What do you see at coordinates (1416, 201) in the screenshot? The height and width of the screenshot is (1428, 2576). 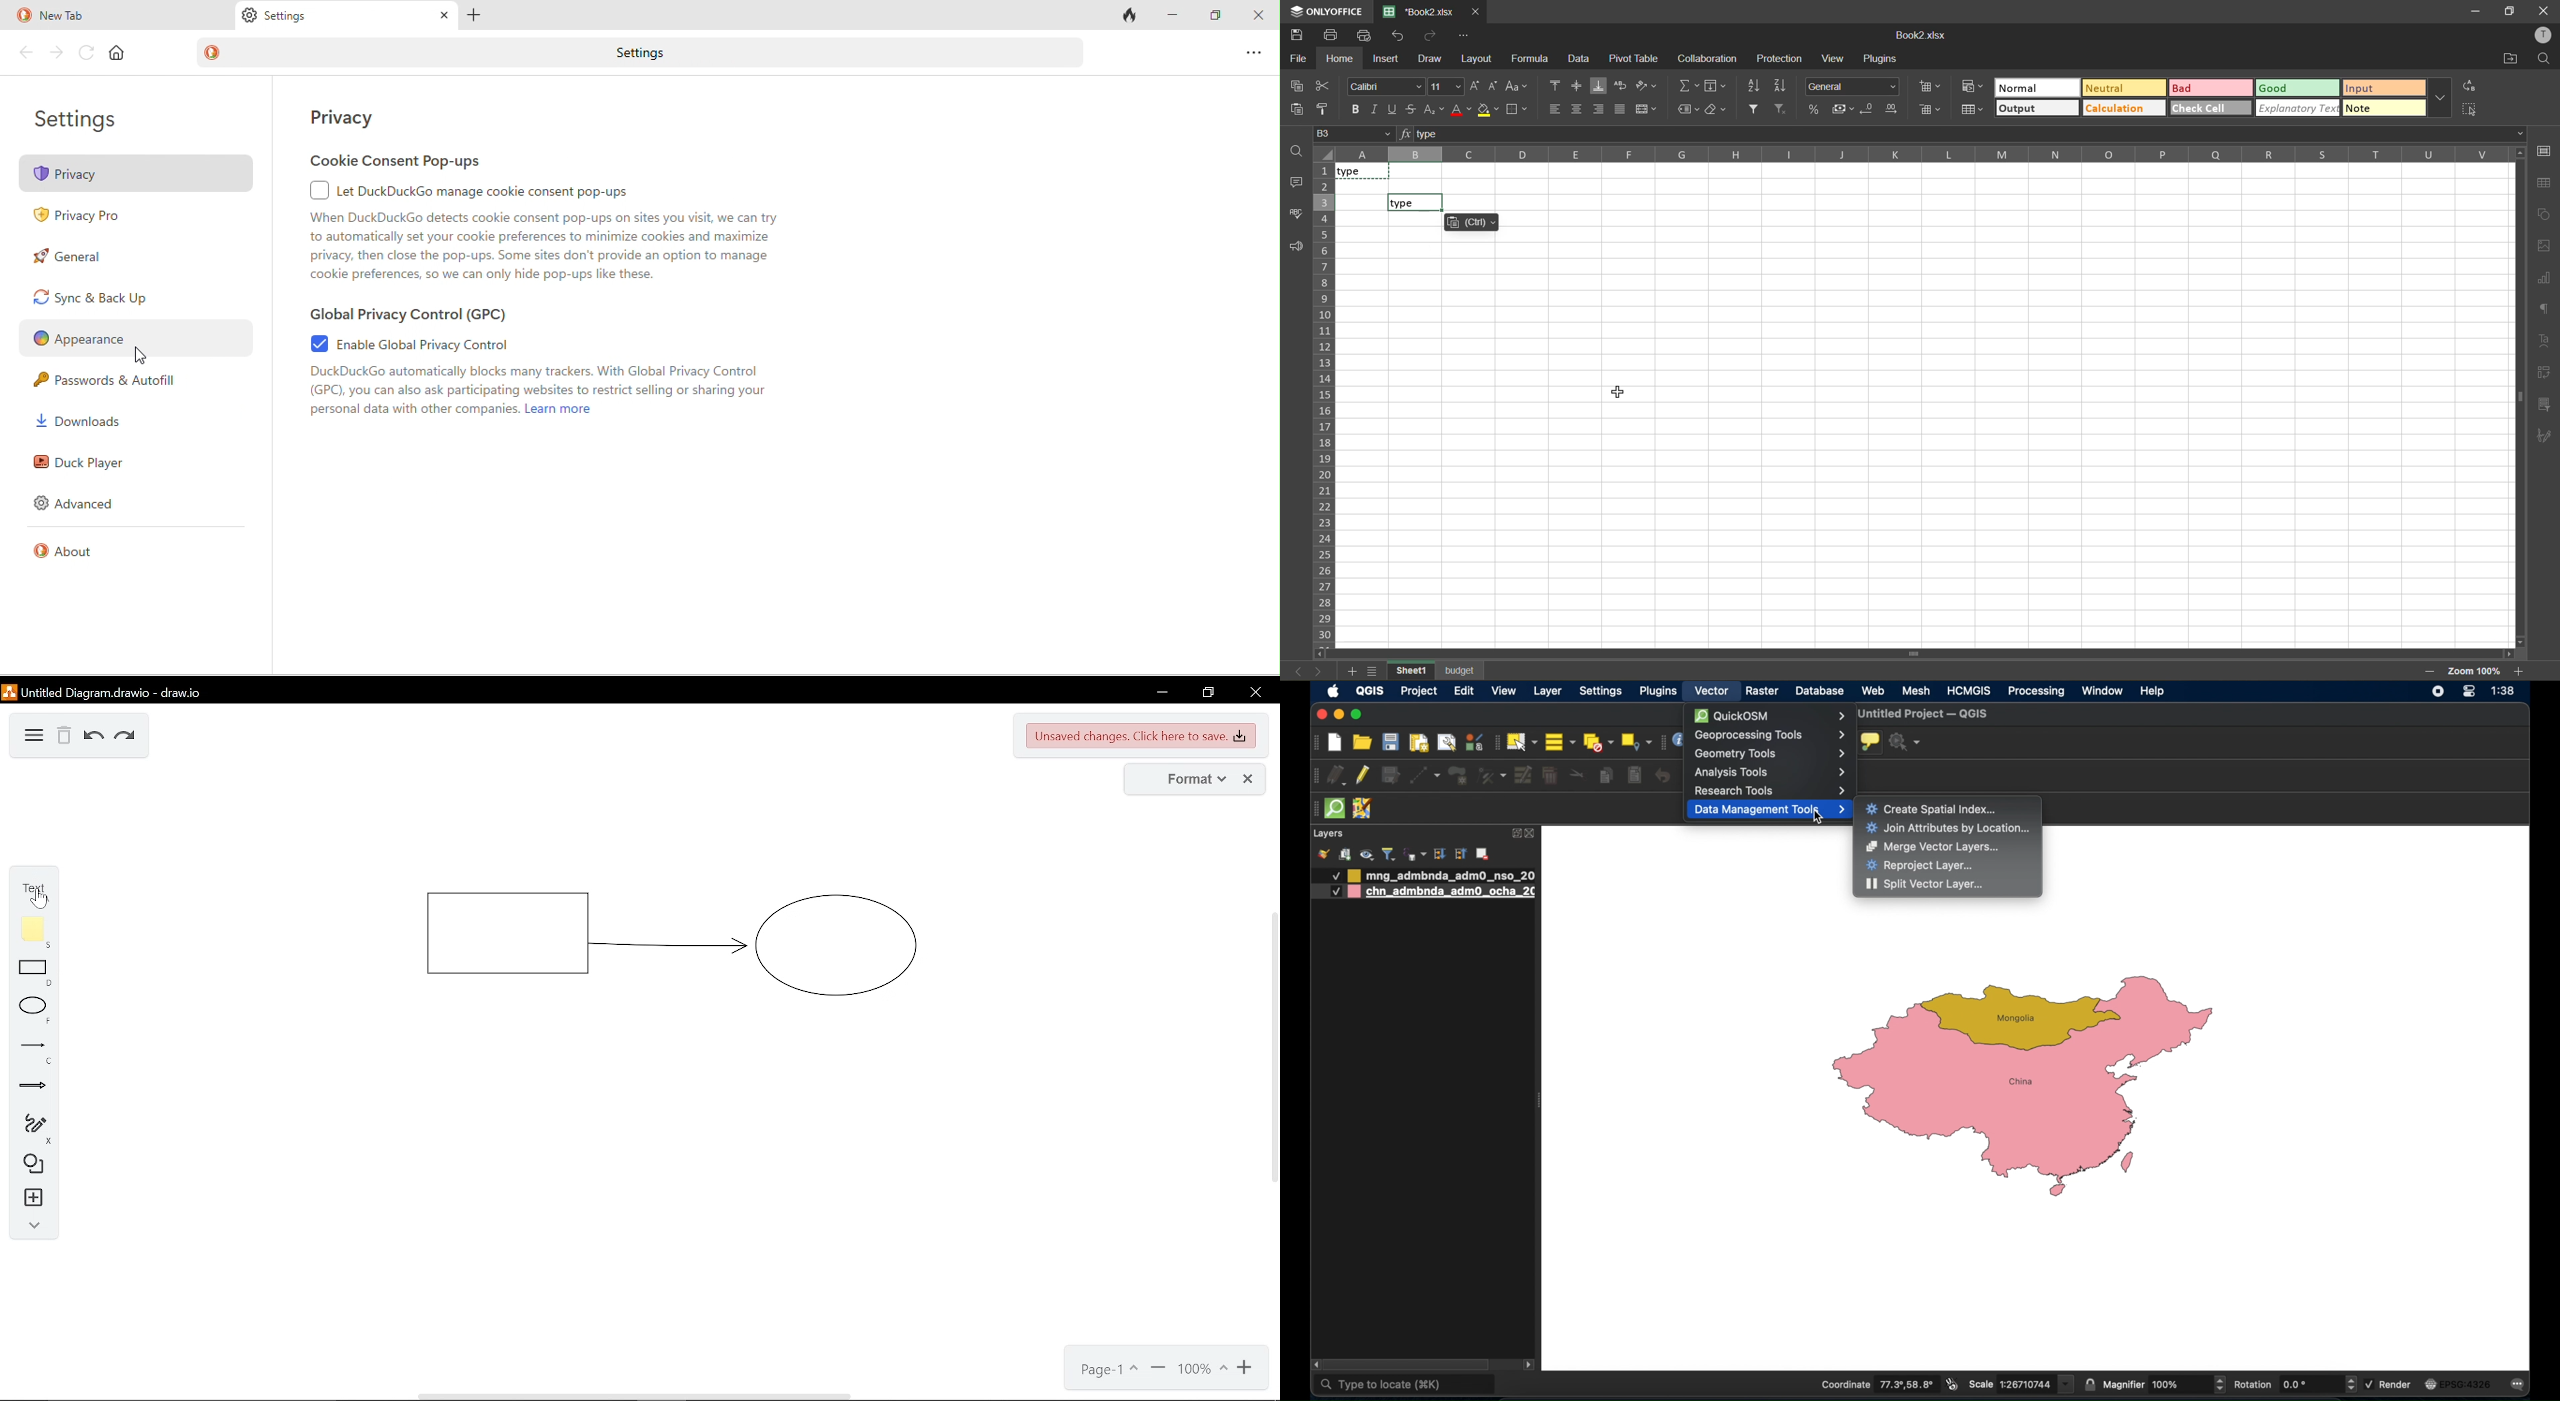 I see `type` at bounding box center [1416, 201].